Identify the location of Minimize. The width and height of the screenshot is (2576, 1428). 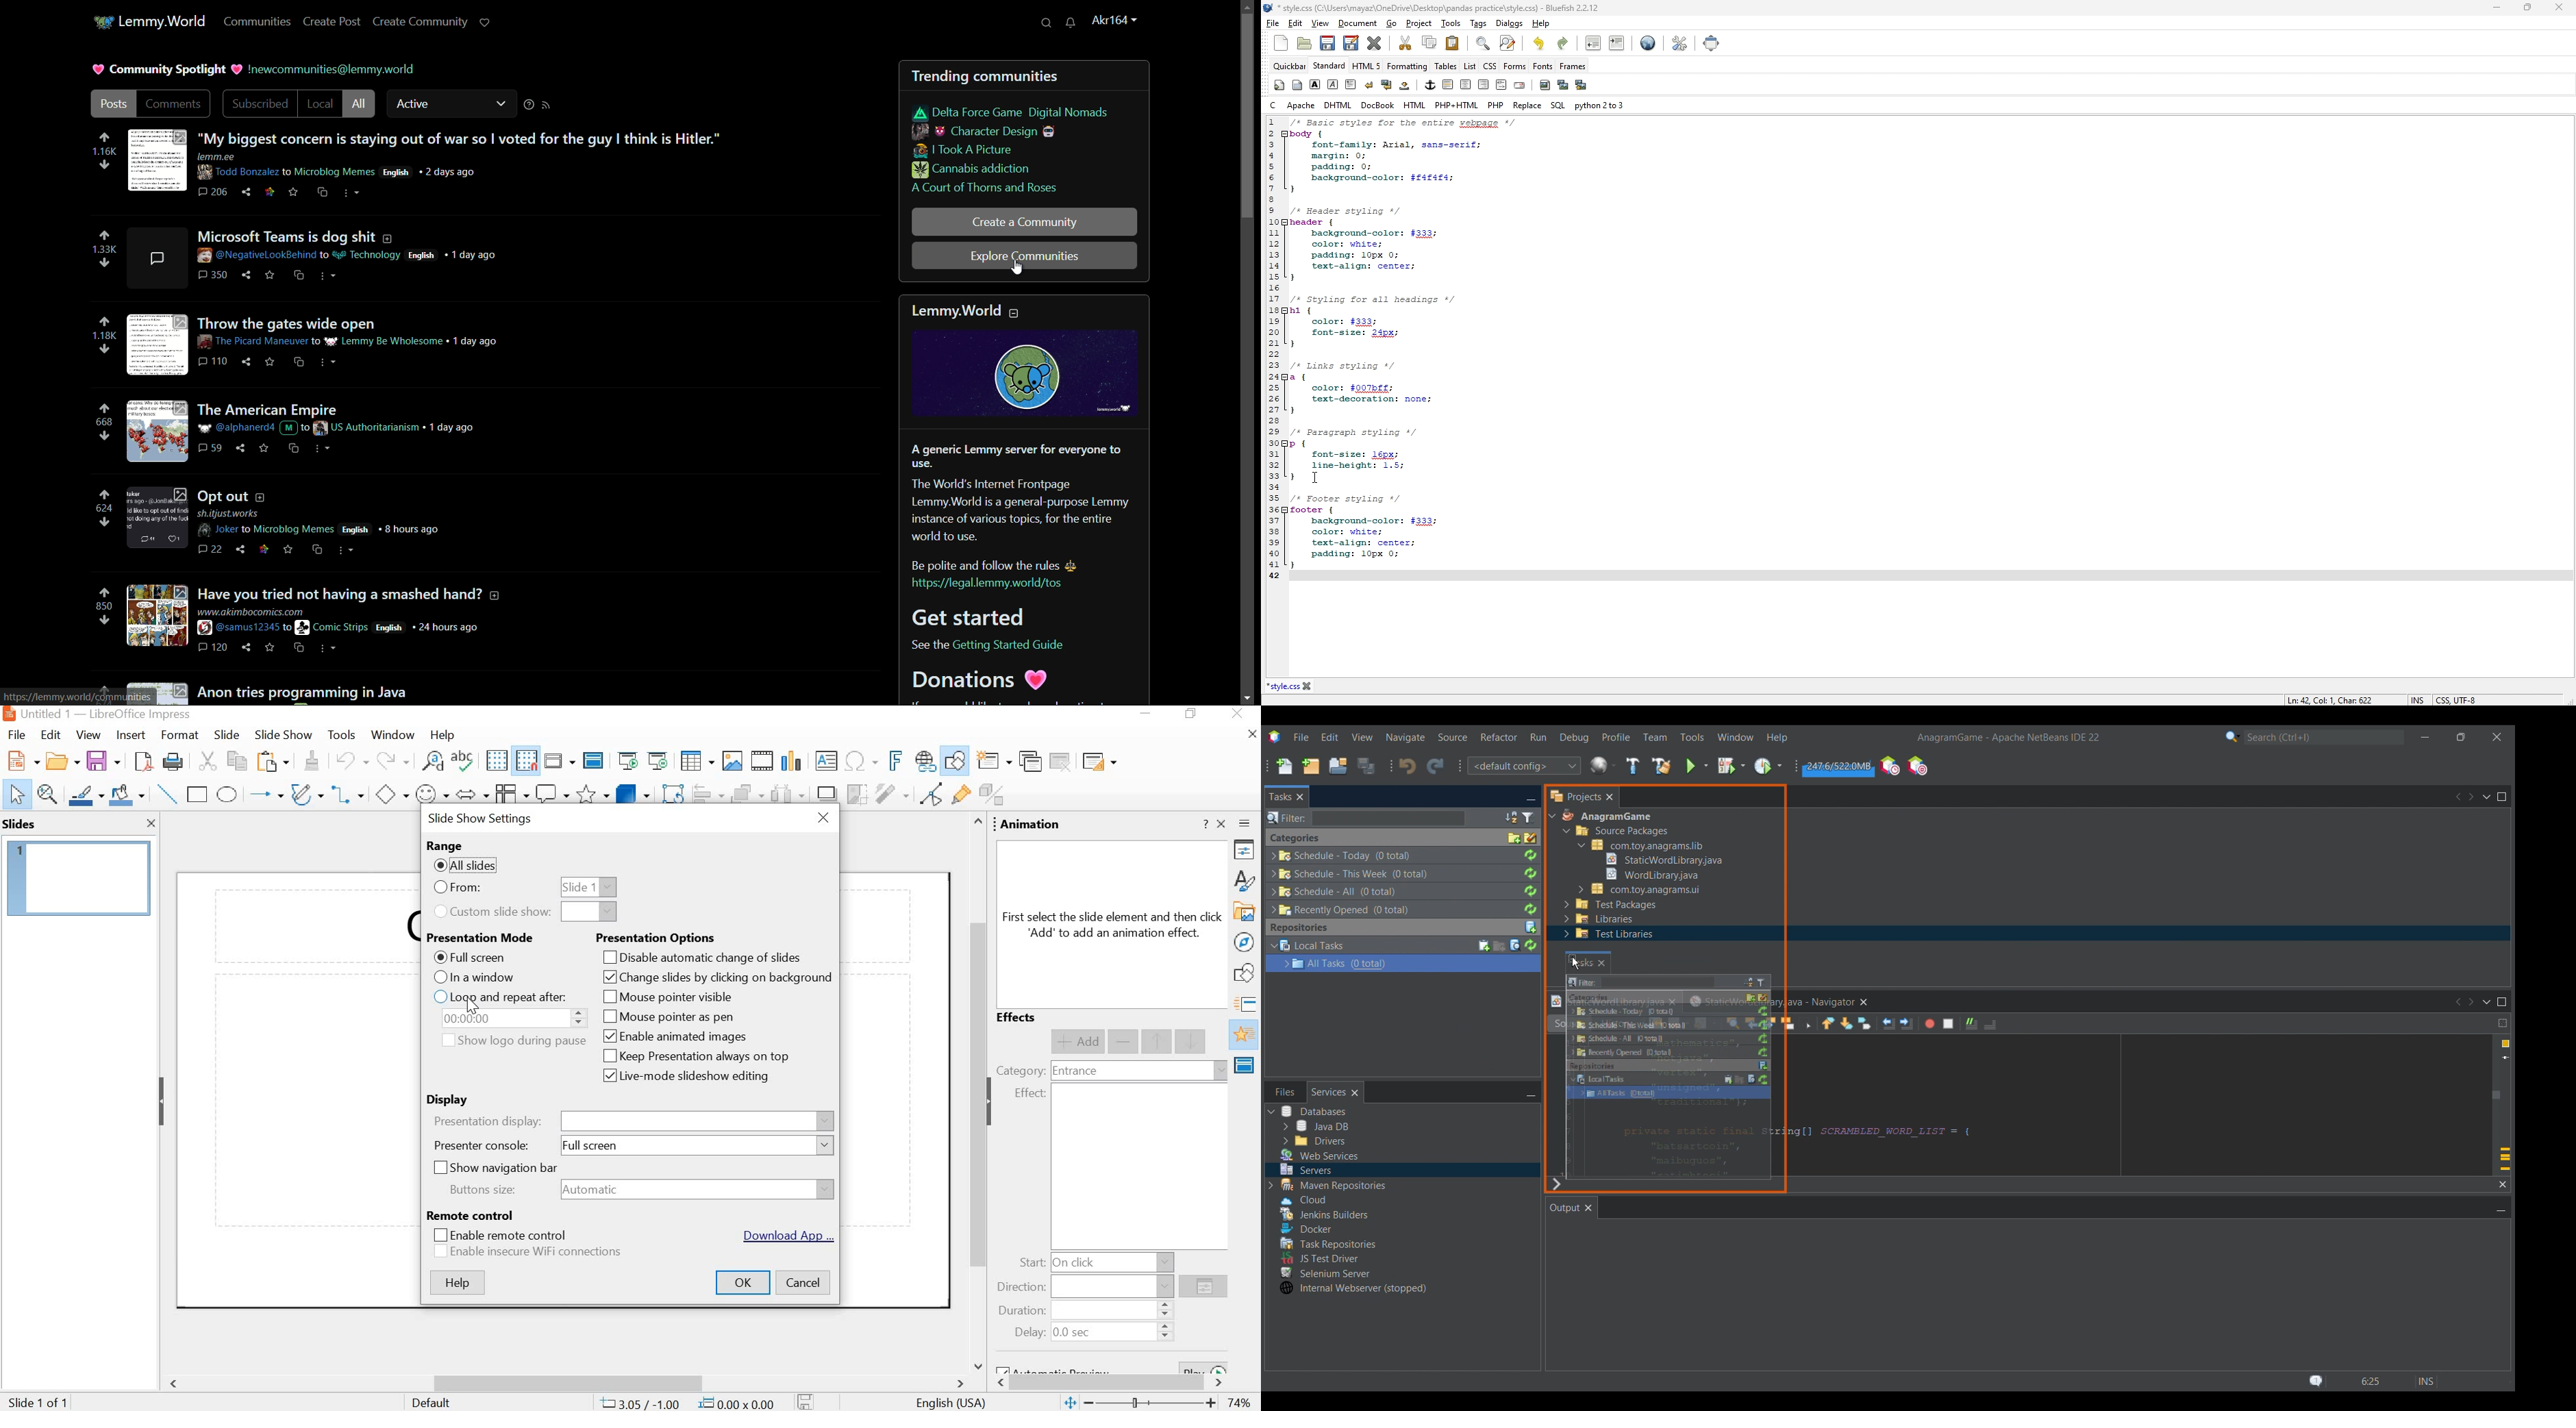
(2426, 738).